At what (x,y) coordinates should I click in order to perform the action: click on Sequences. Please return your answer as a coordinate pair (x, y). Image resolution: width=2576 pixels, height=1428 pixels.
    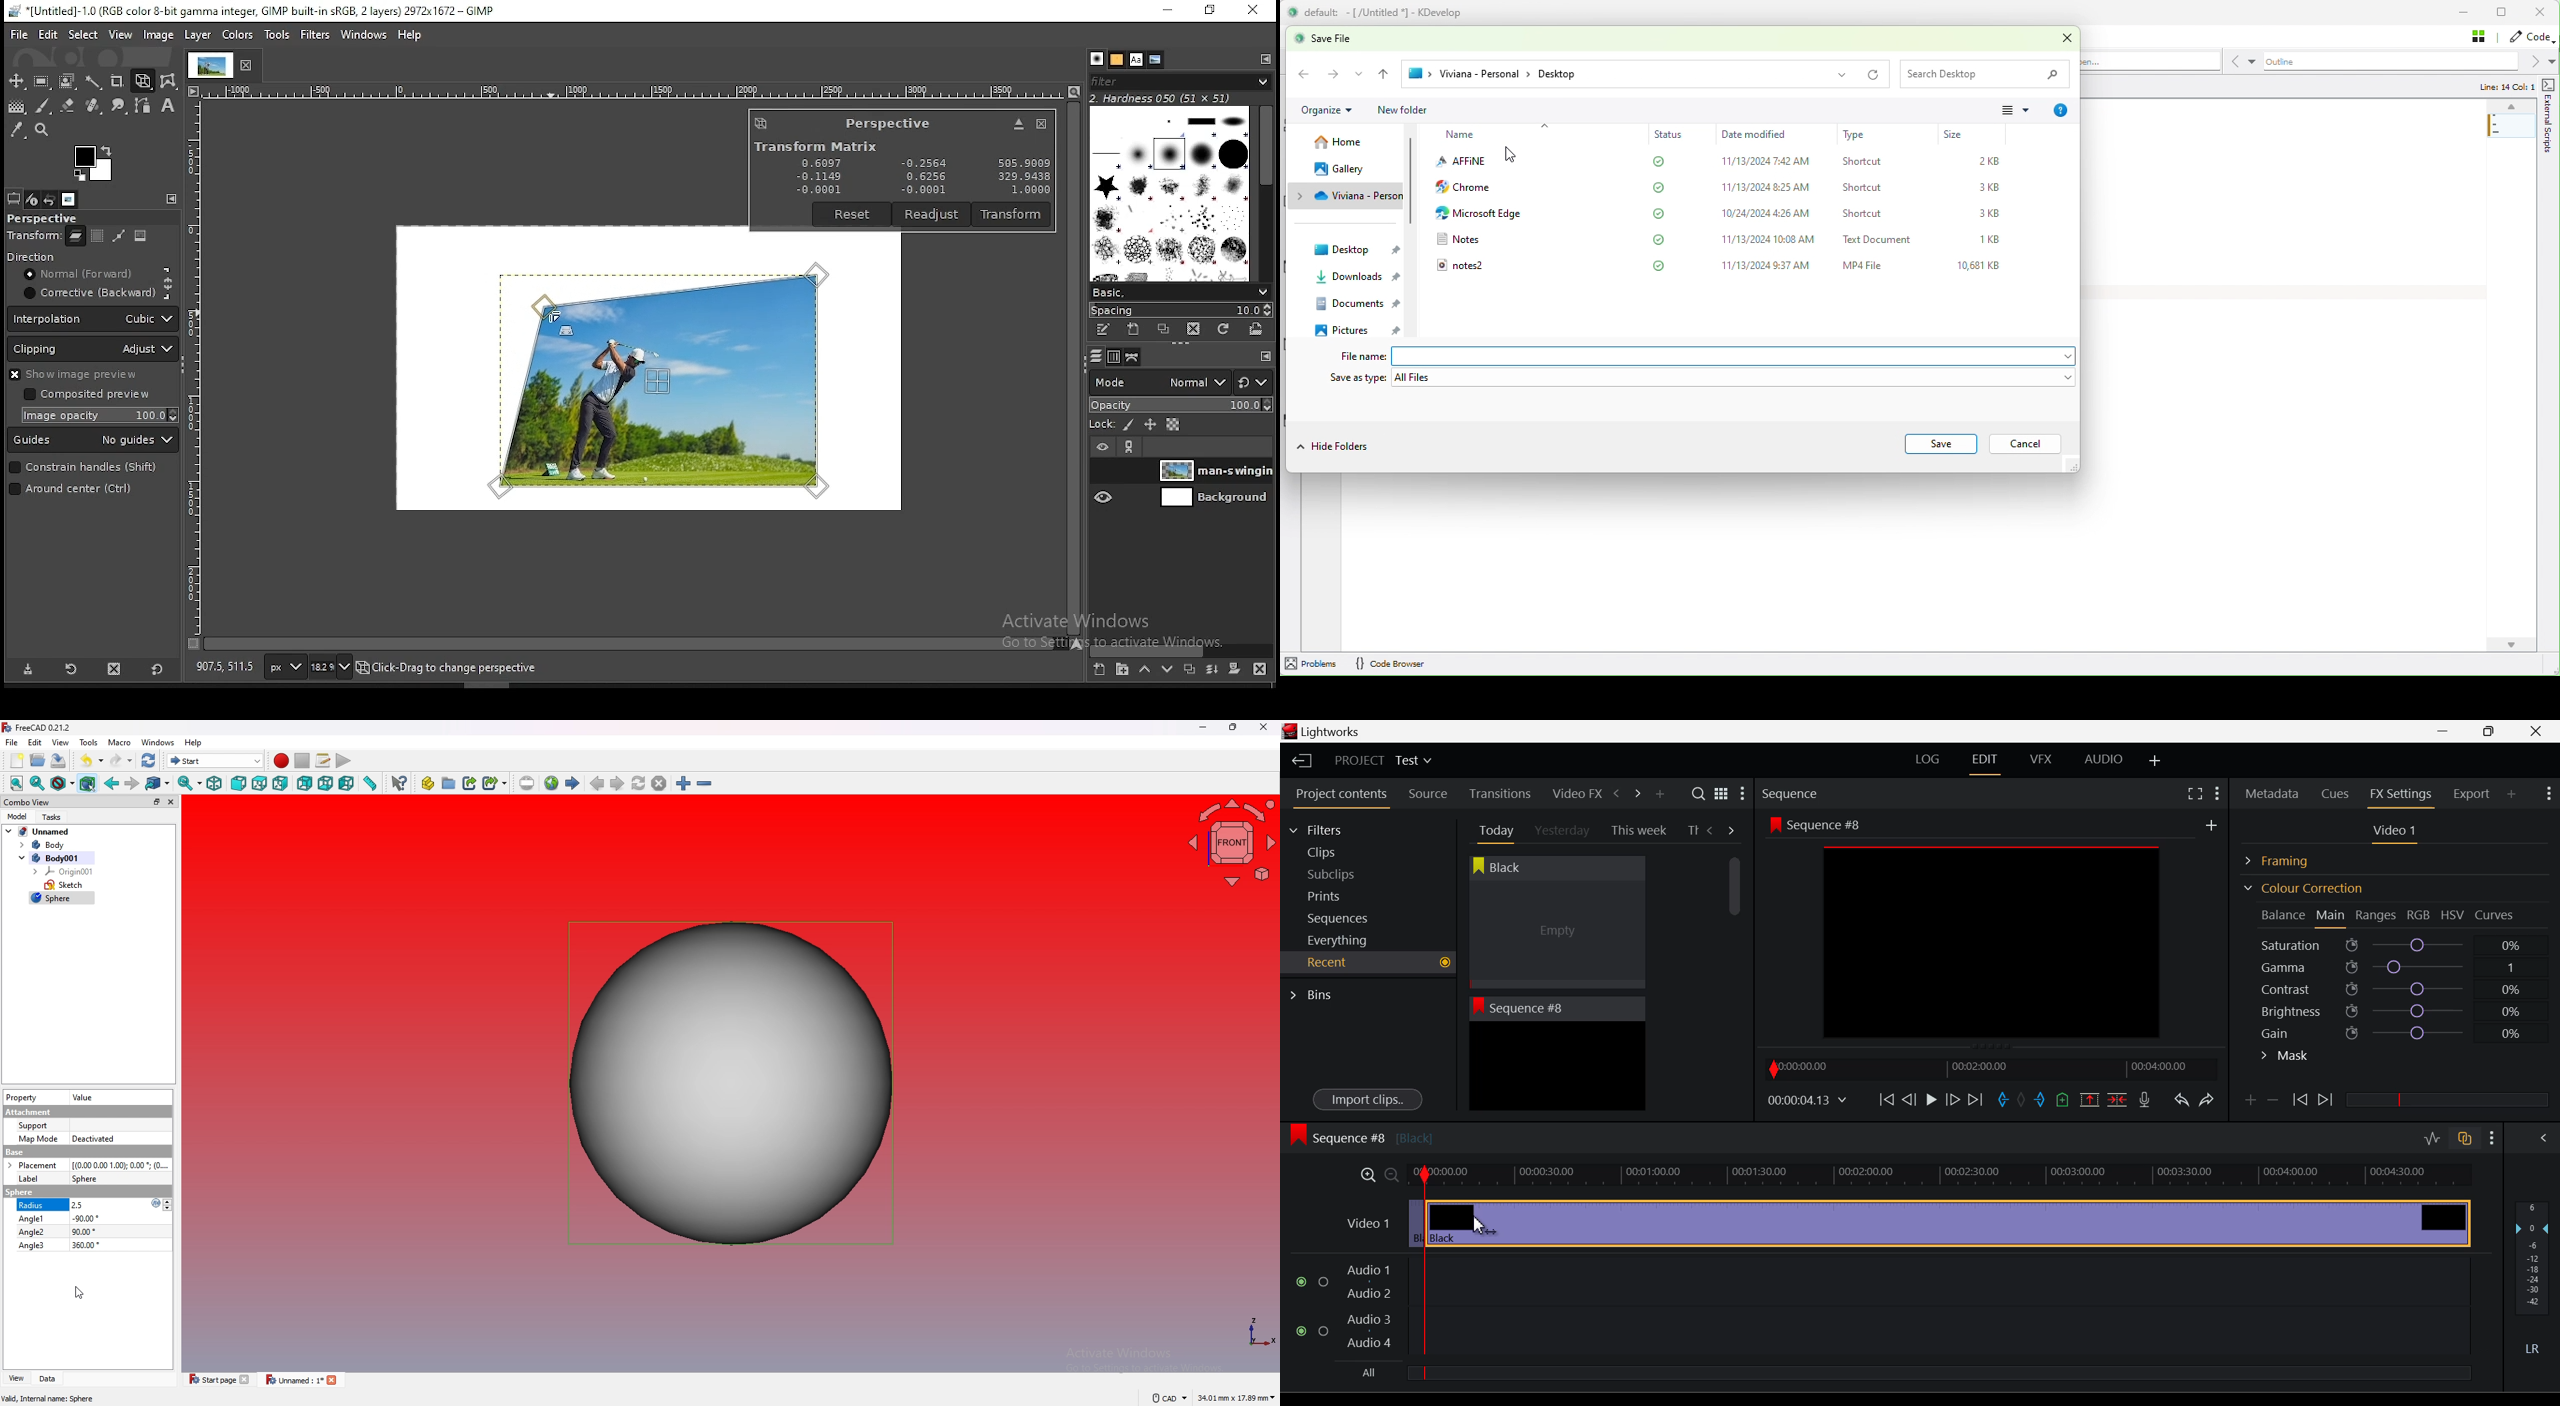
    Looking at the image, I should click on (1341, 917).